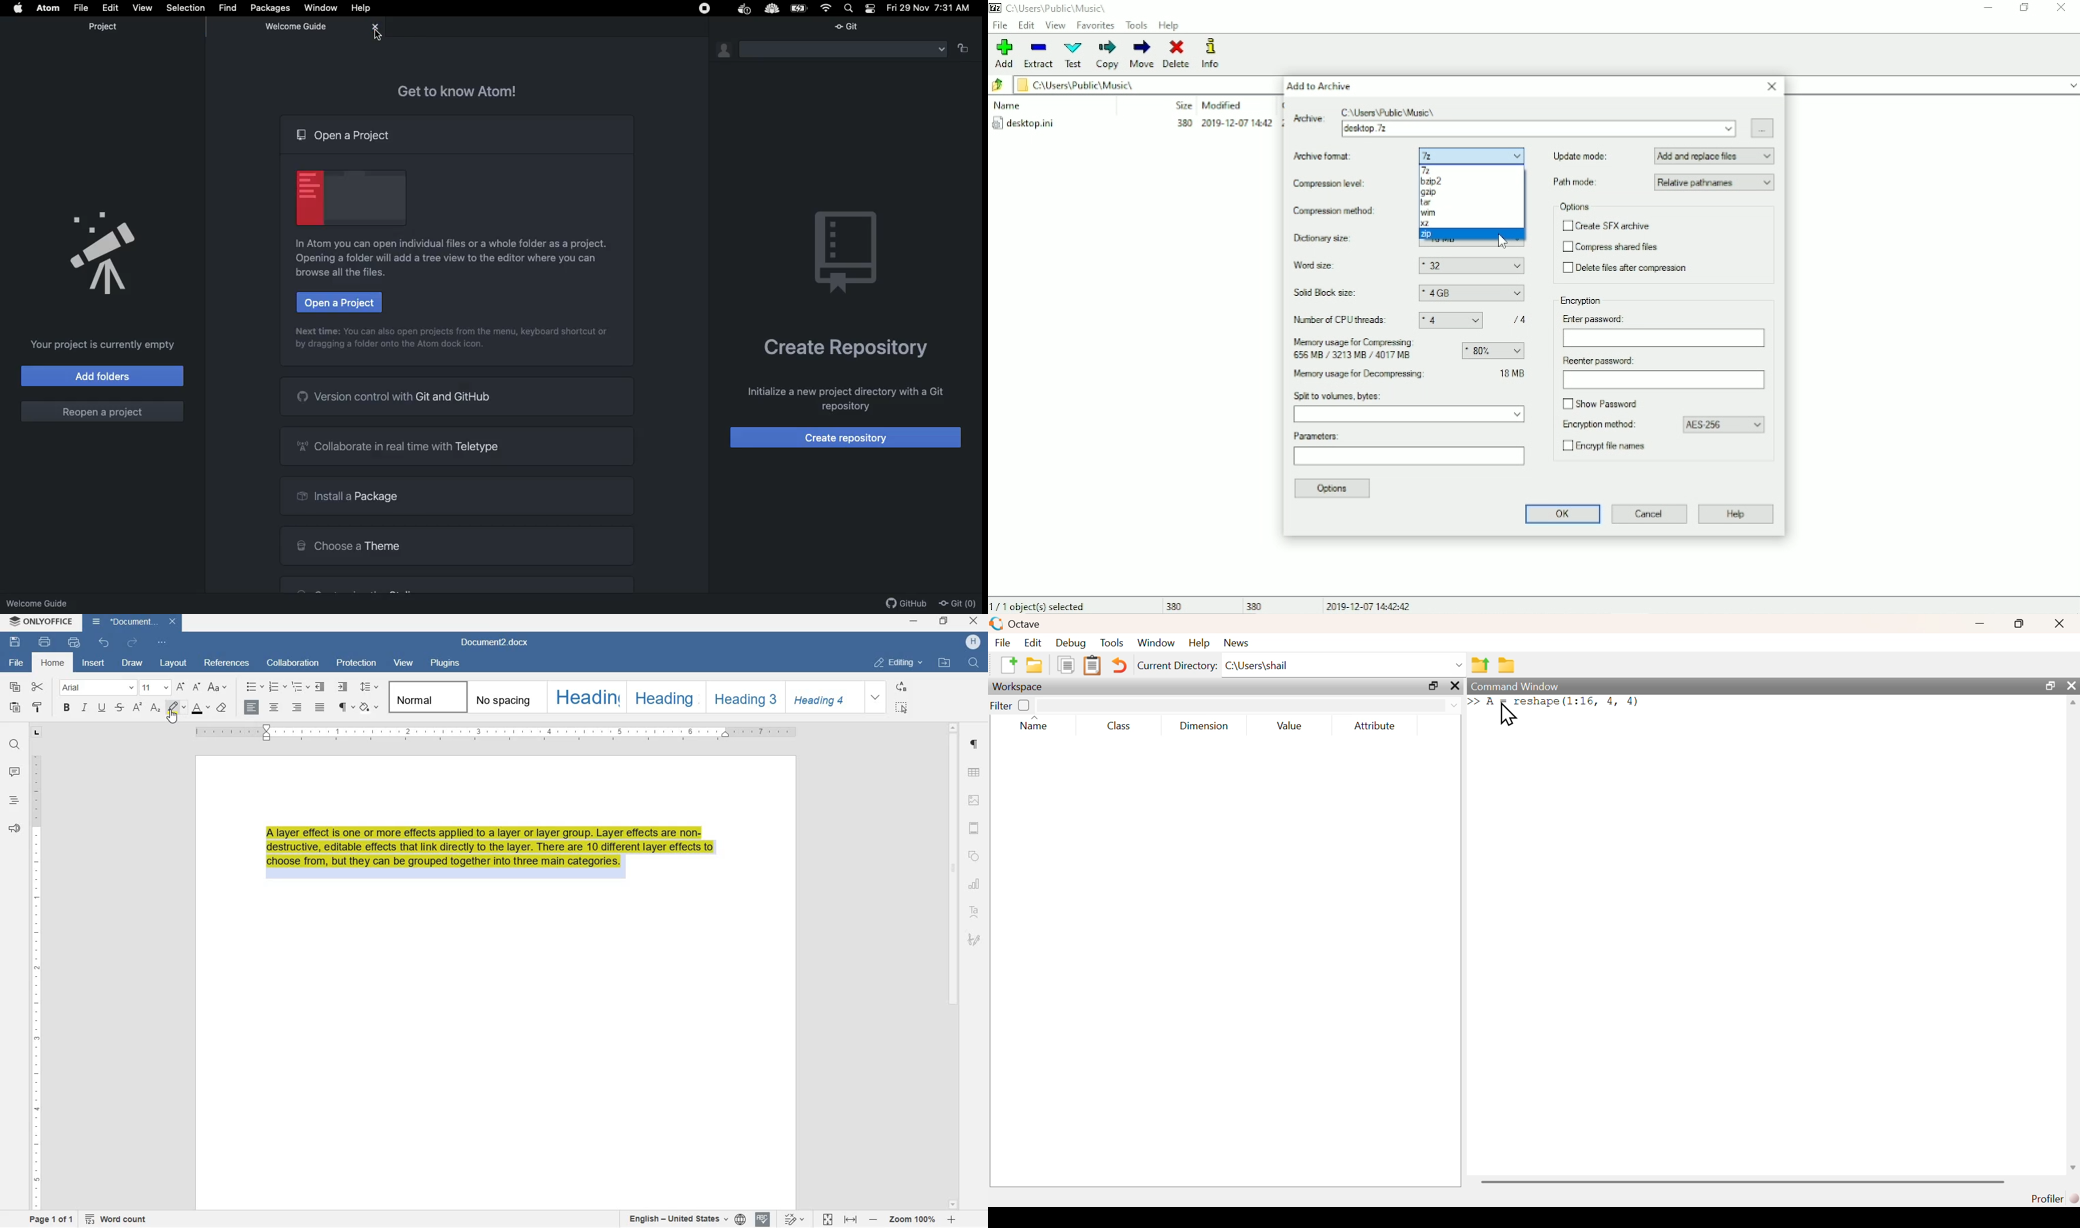 The height and width of the screenshot is (1232, 2100). Describe the element at coordinates (974, 801) in the screenshot. I see `image` at that location.